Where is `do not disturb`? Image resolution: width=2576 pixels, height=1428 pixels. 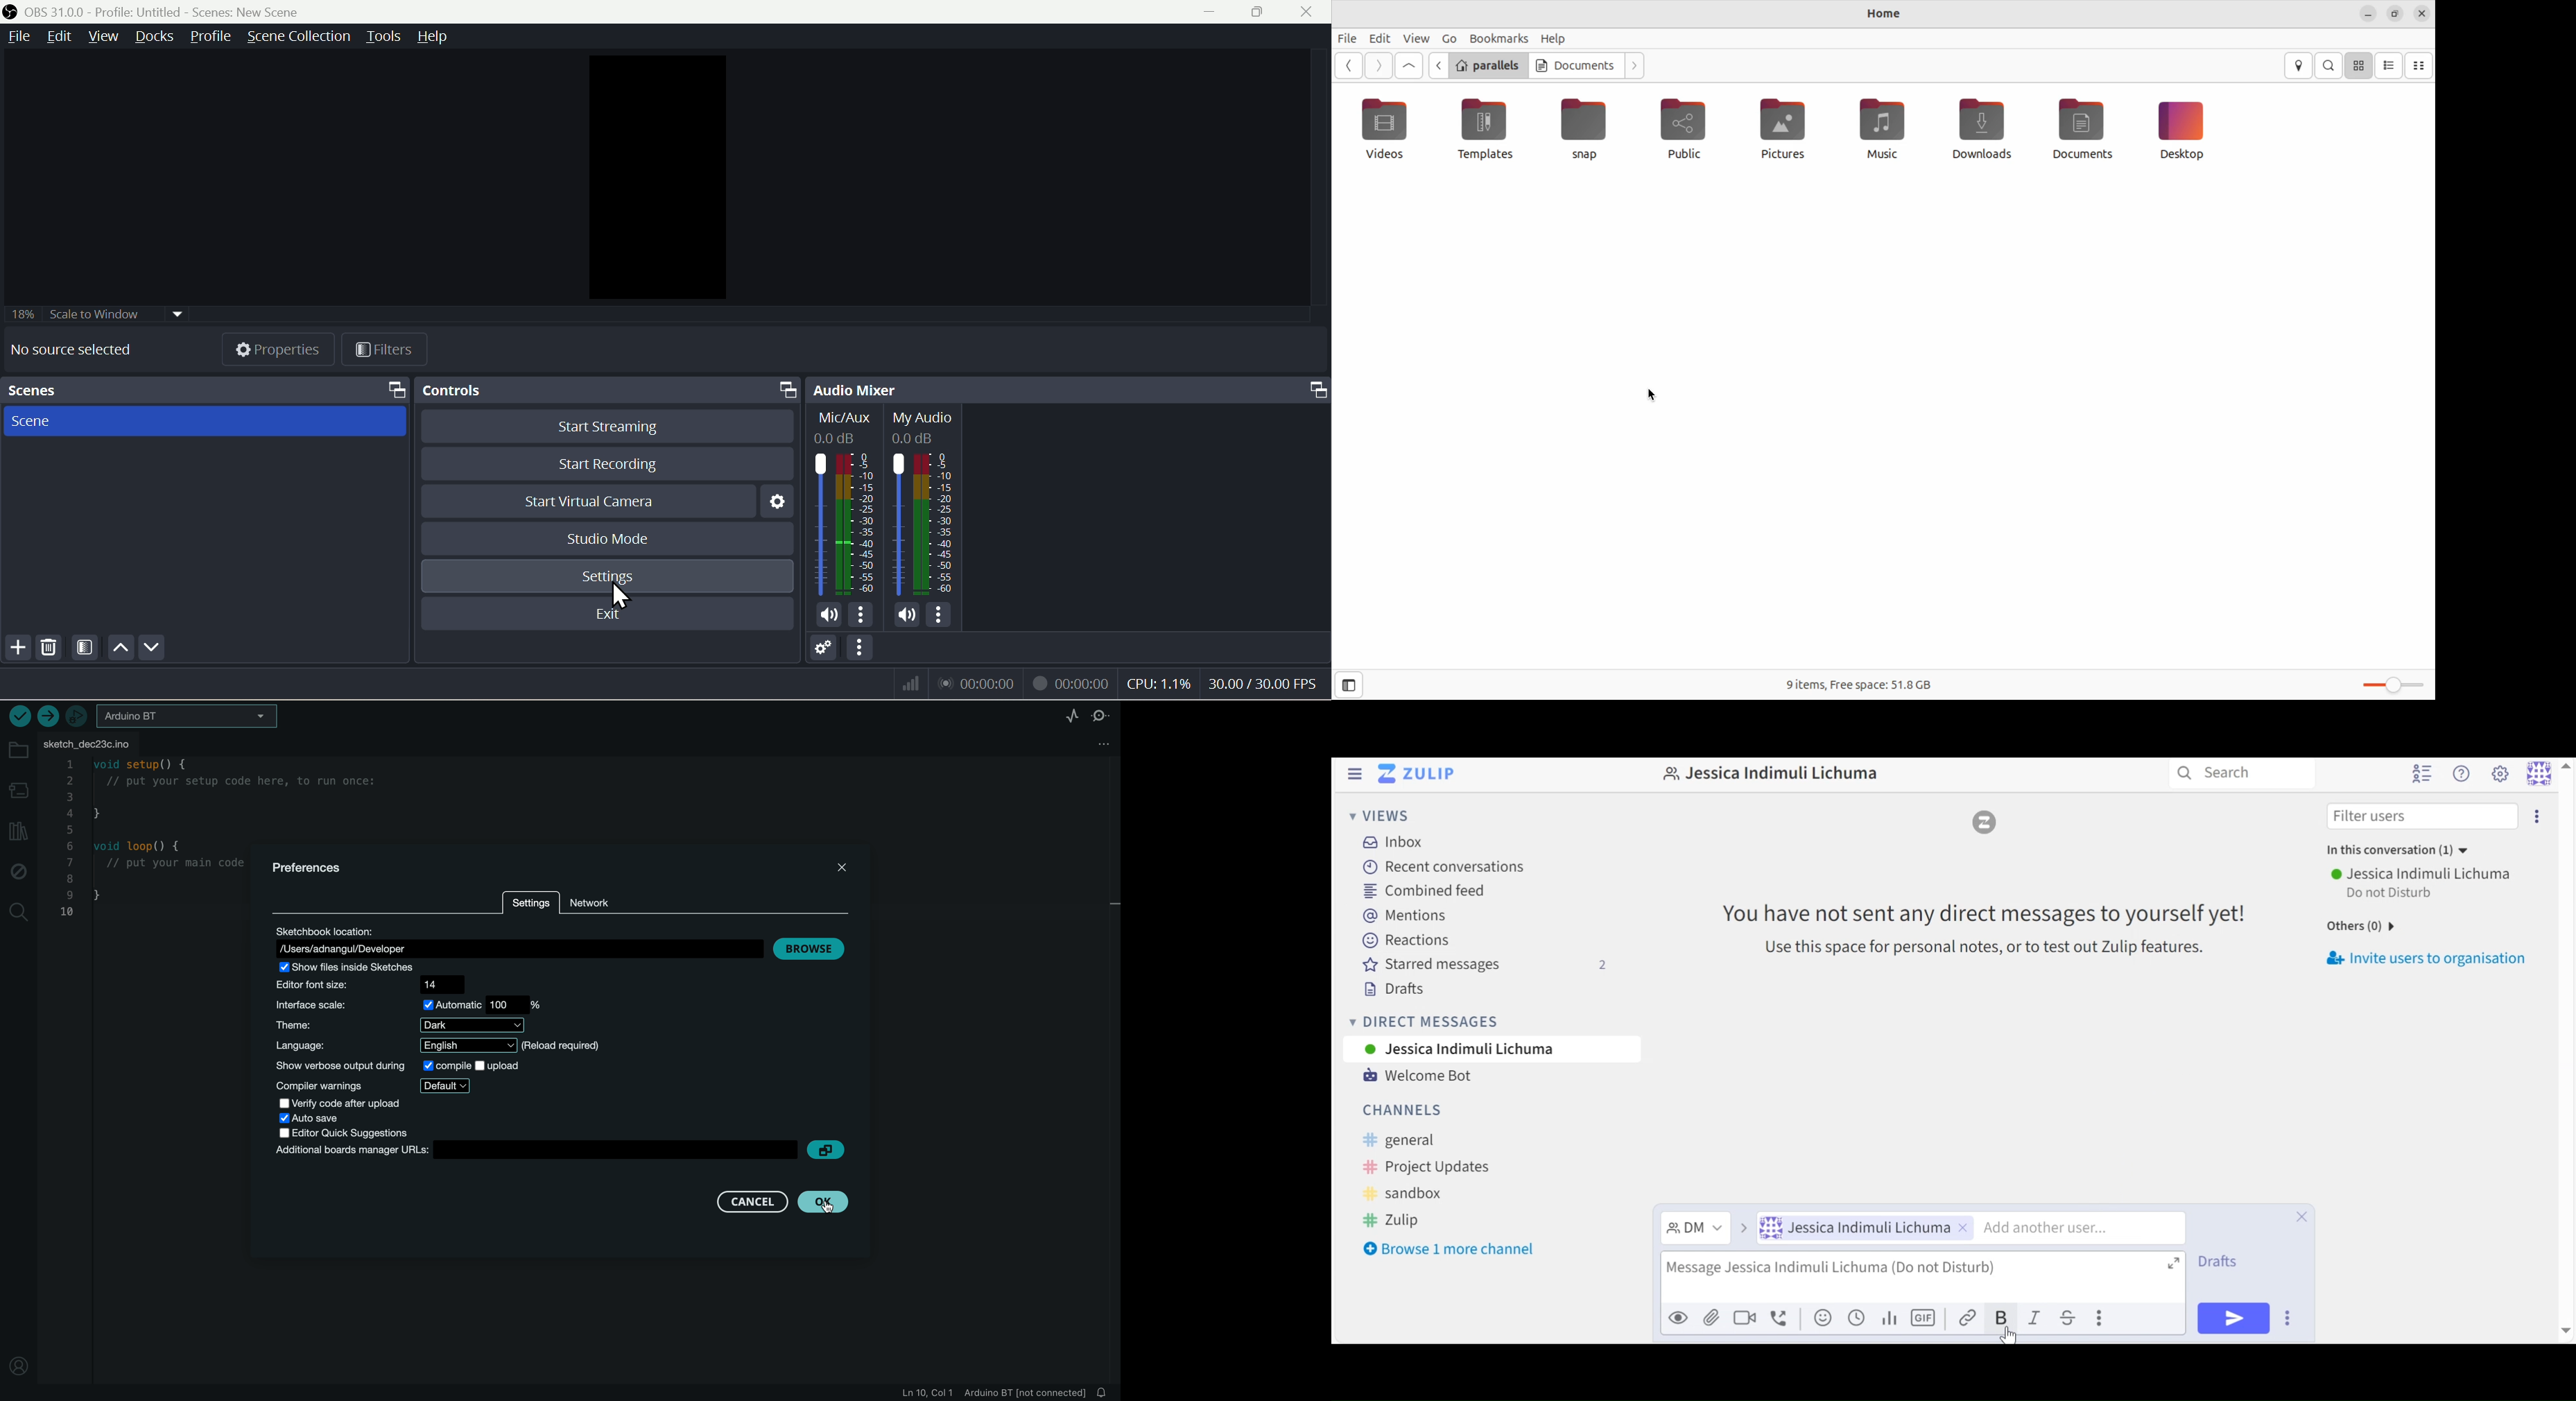 do not disturb is located at coordinates (2397, 893).